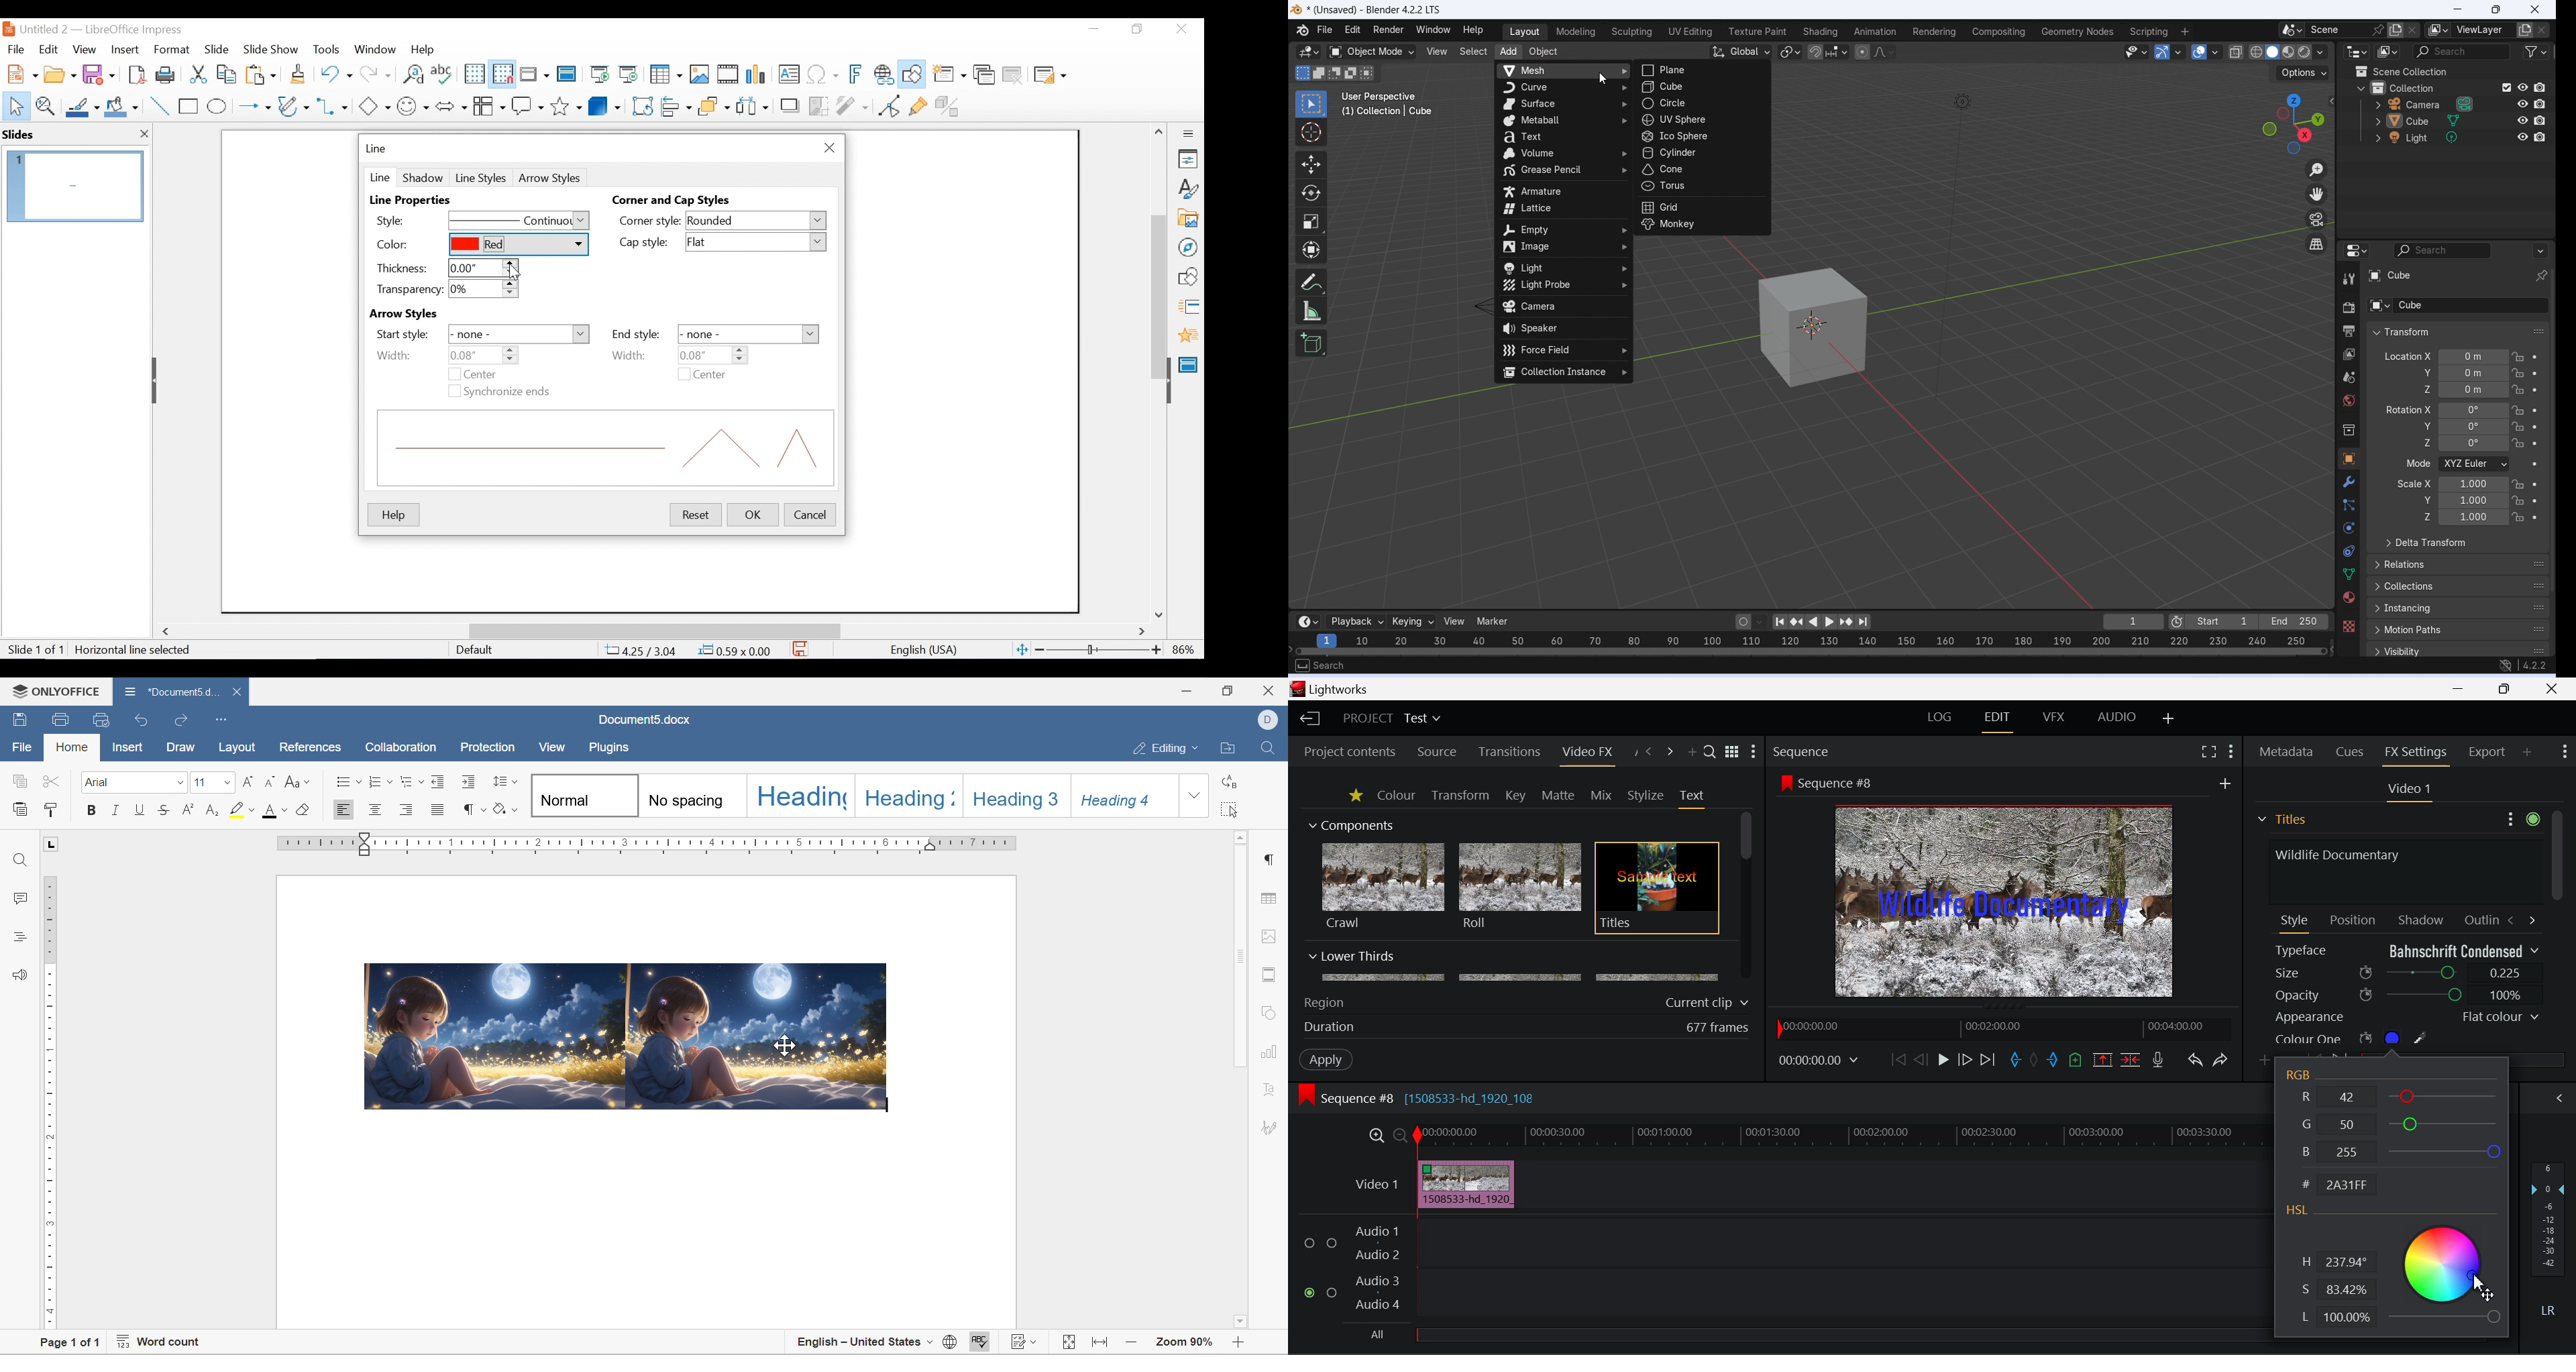 The height and width of the screenshot is (1372, 2576). I want to click on tool, so click(2350, 279).